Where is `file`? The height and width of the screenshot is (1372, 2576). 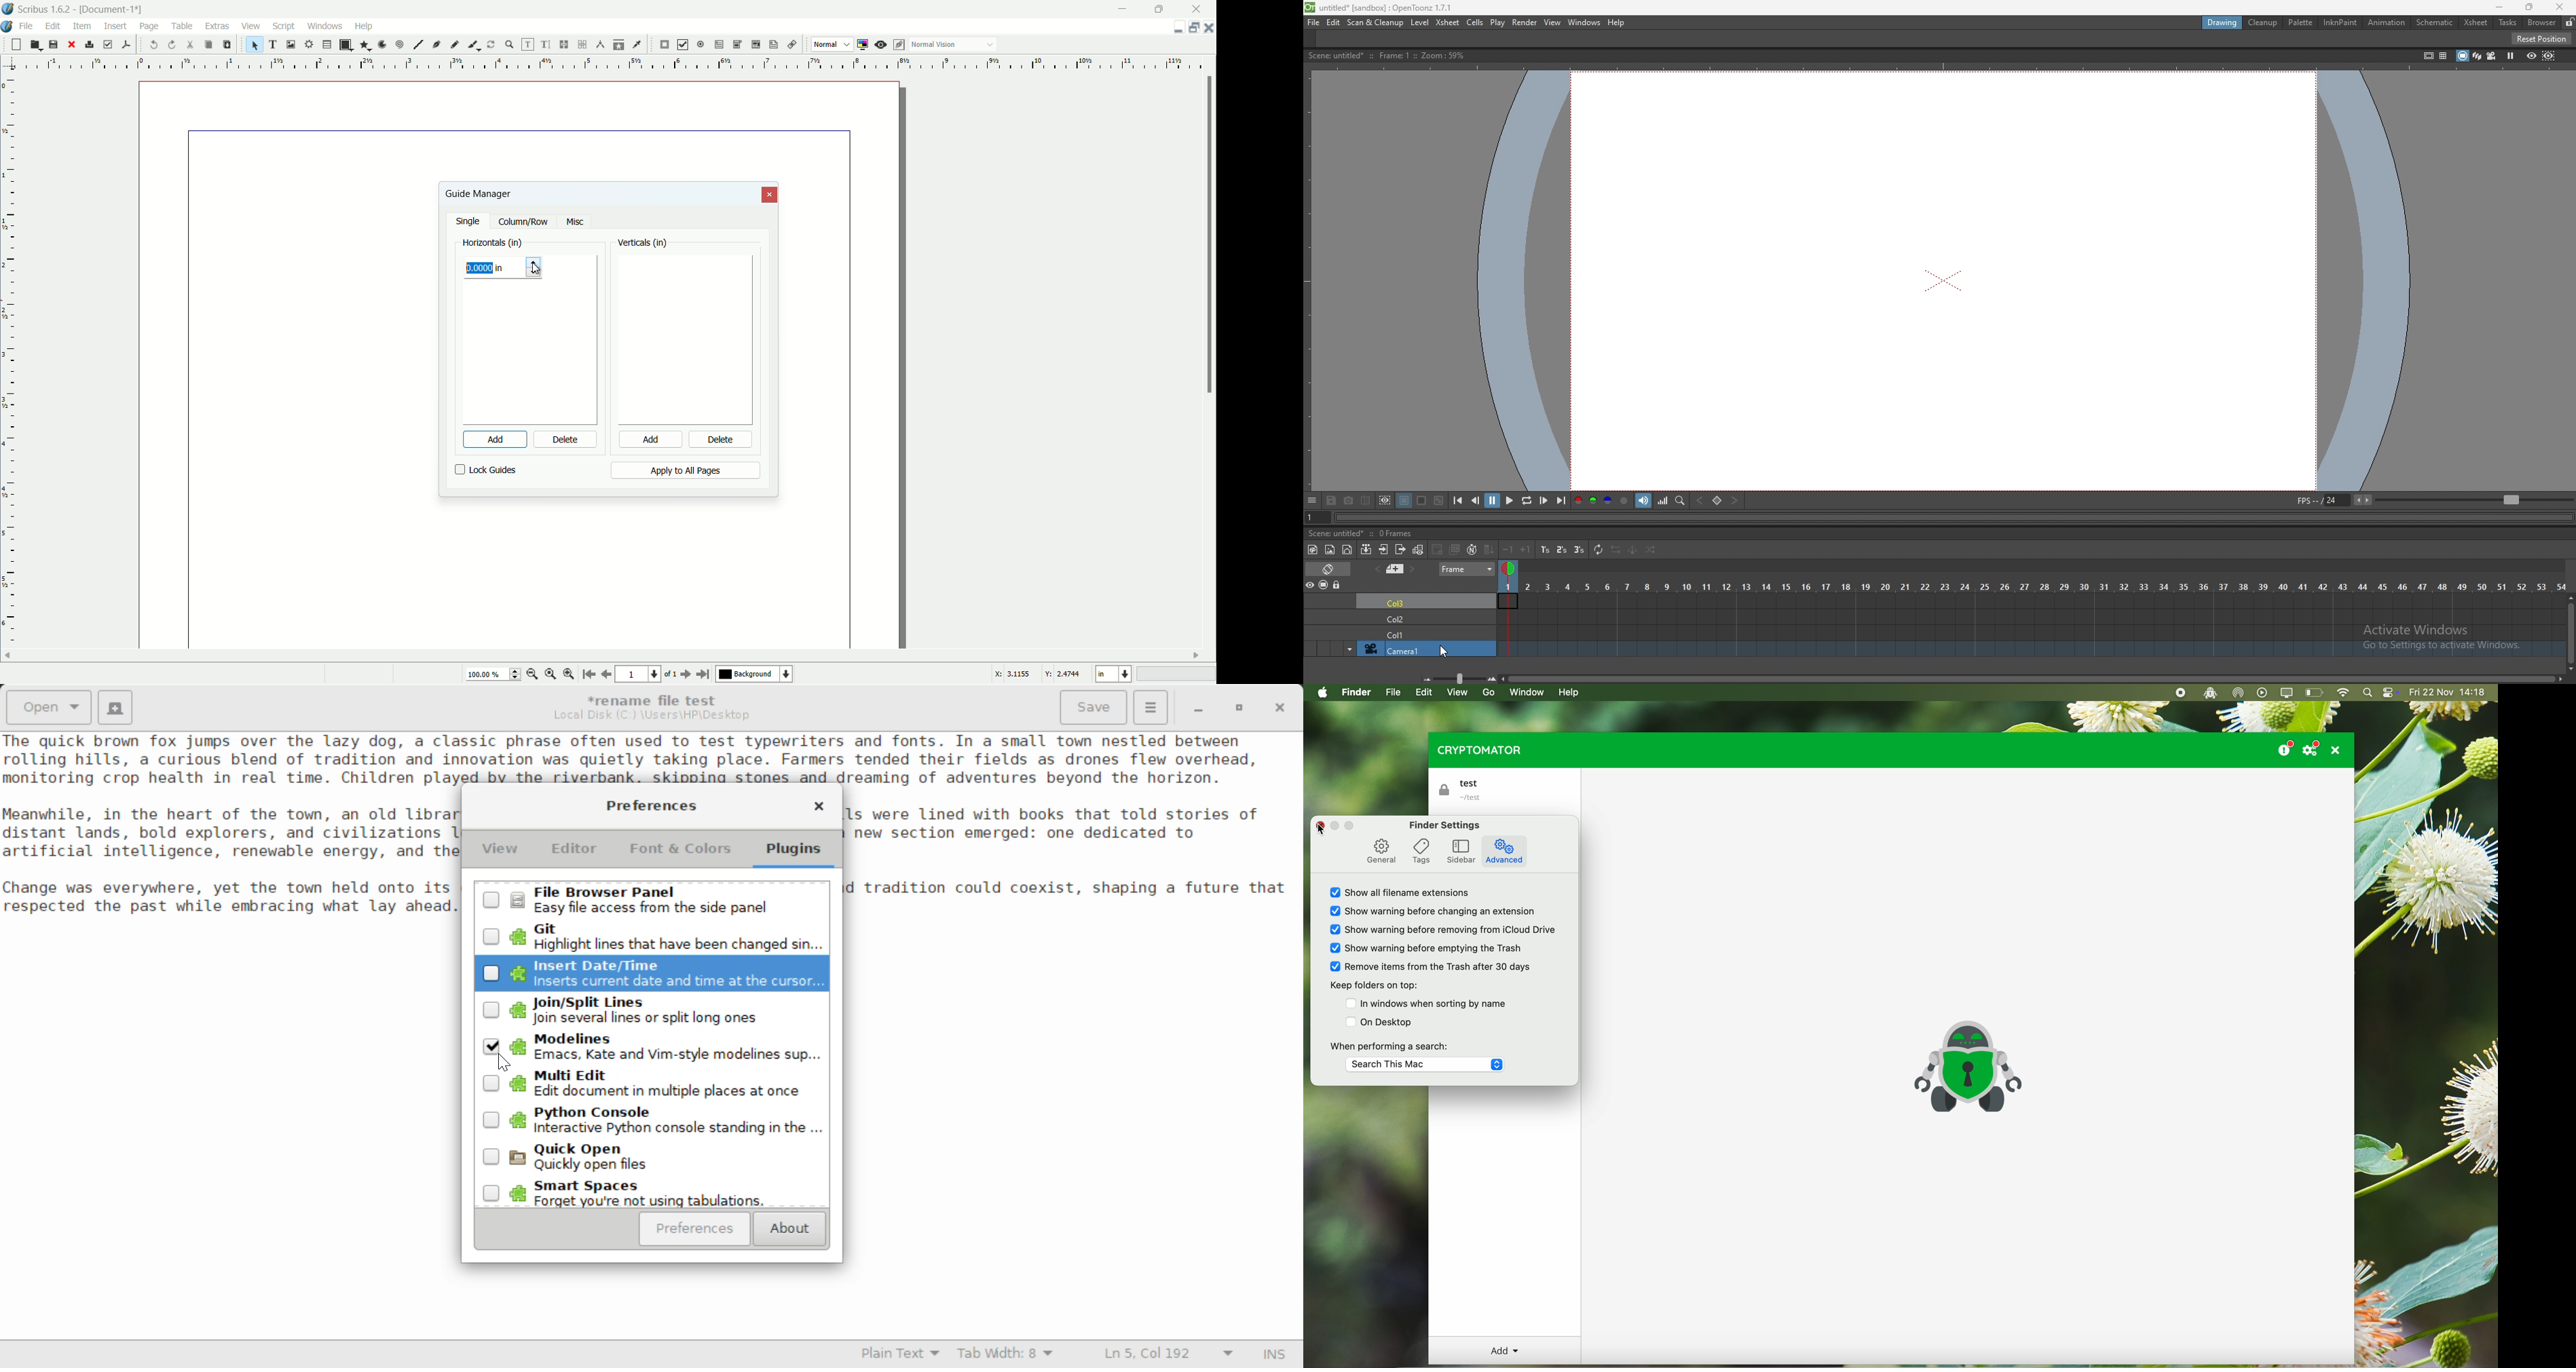
file is located at coordinates (1394, 693).